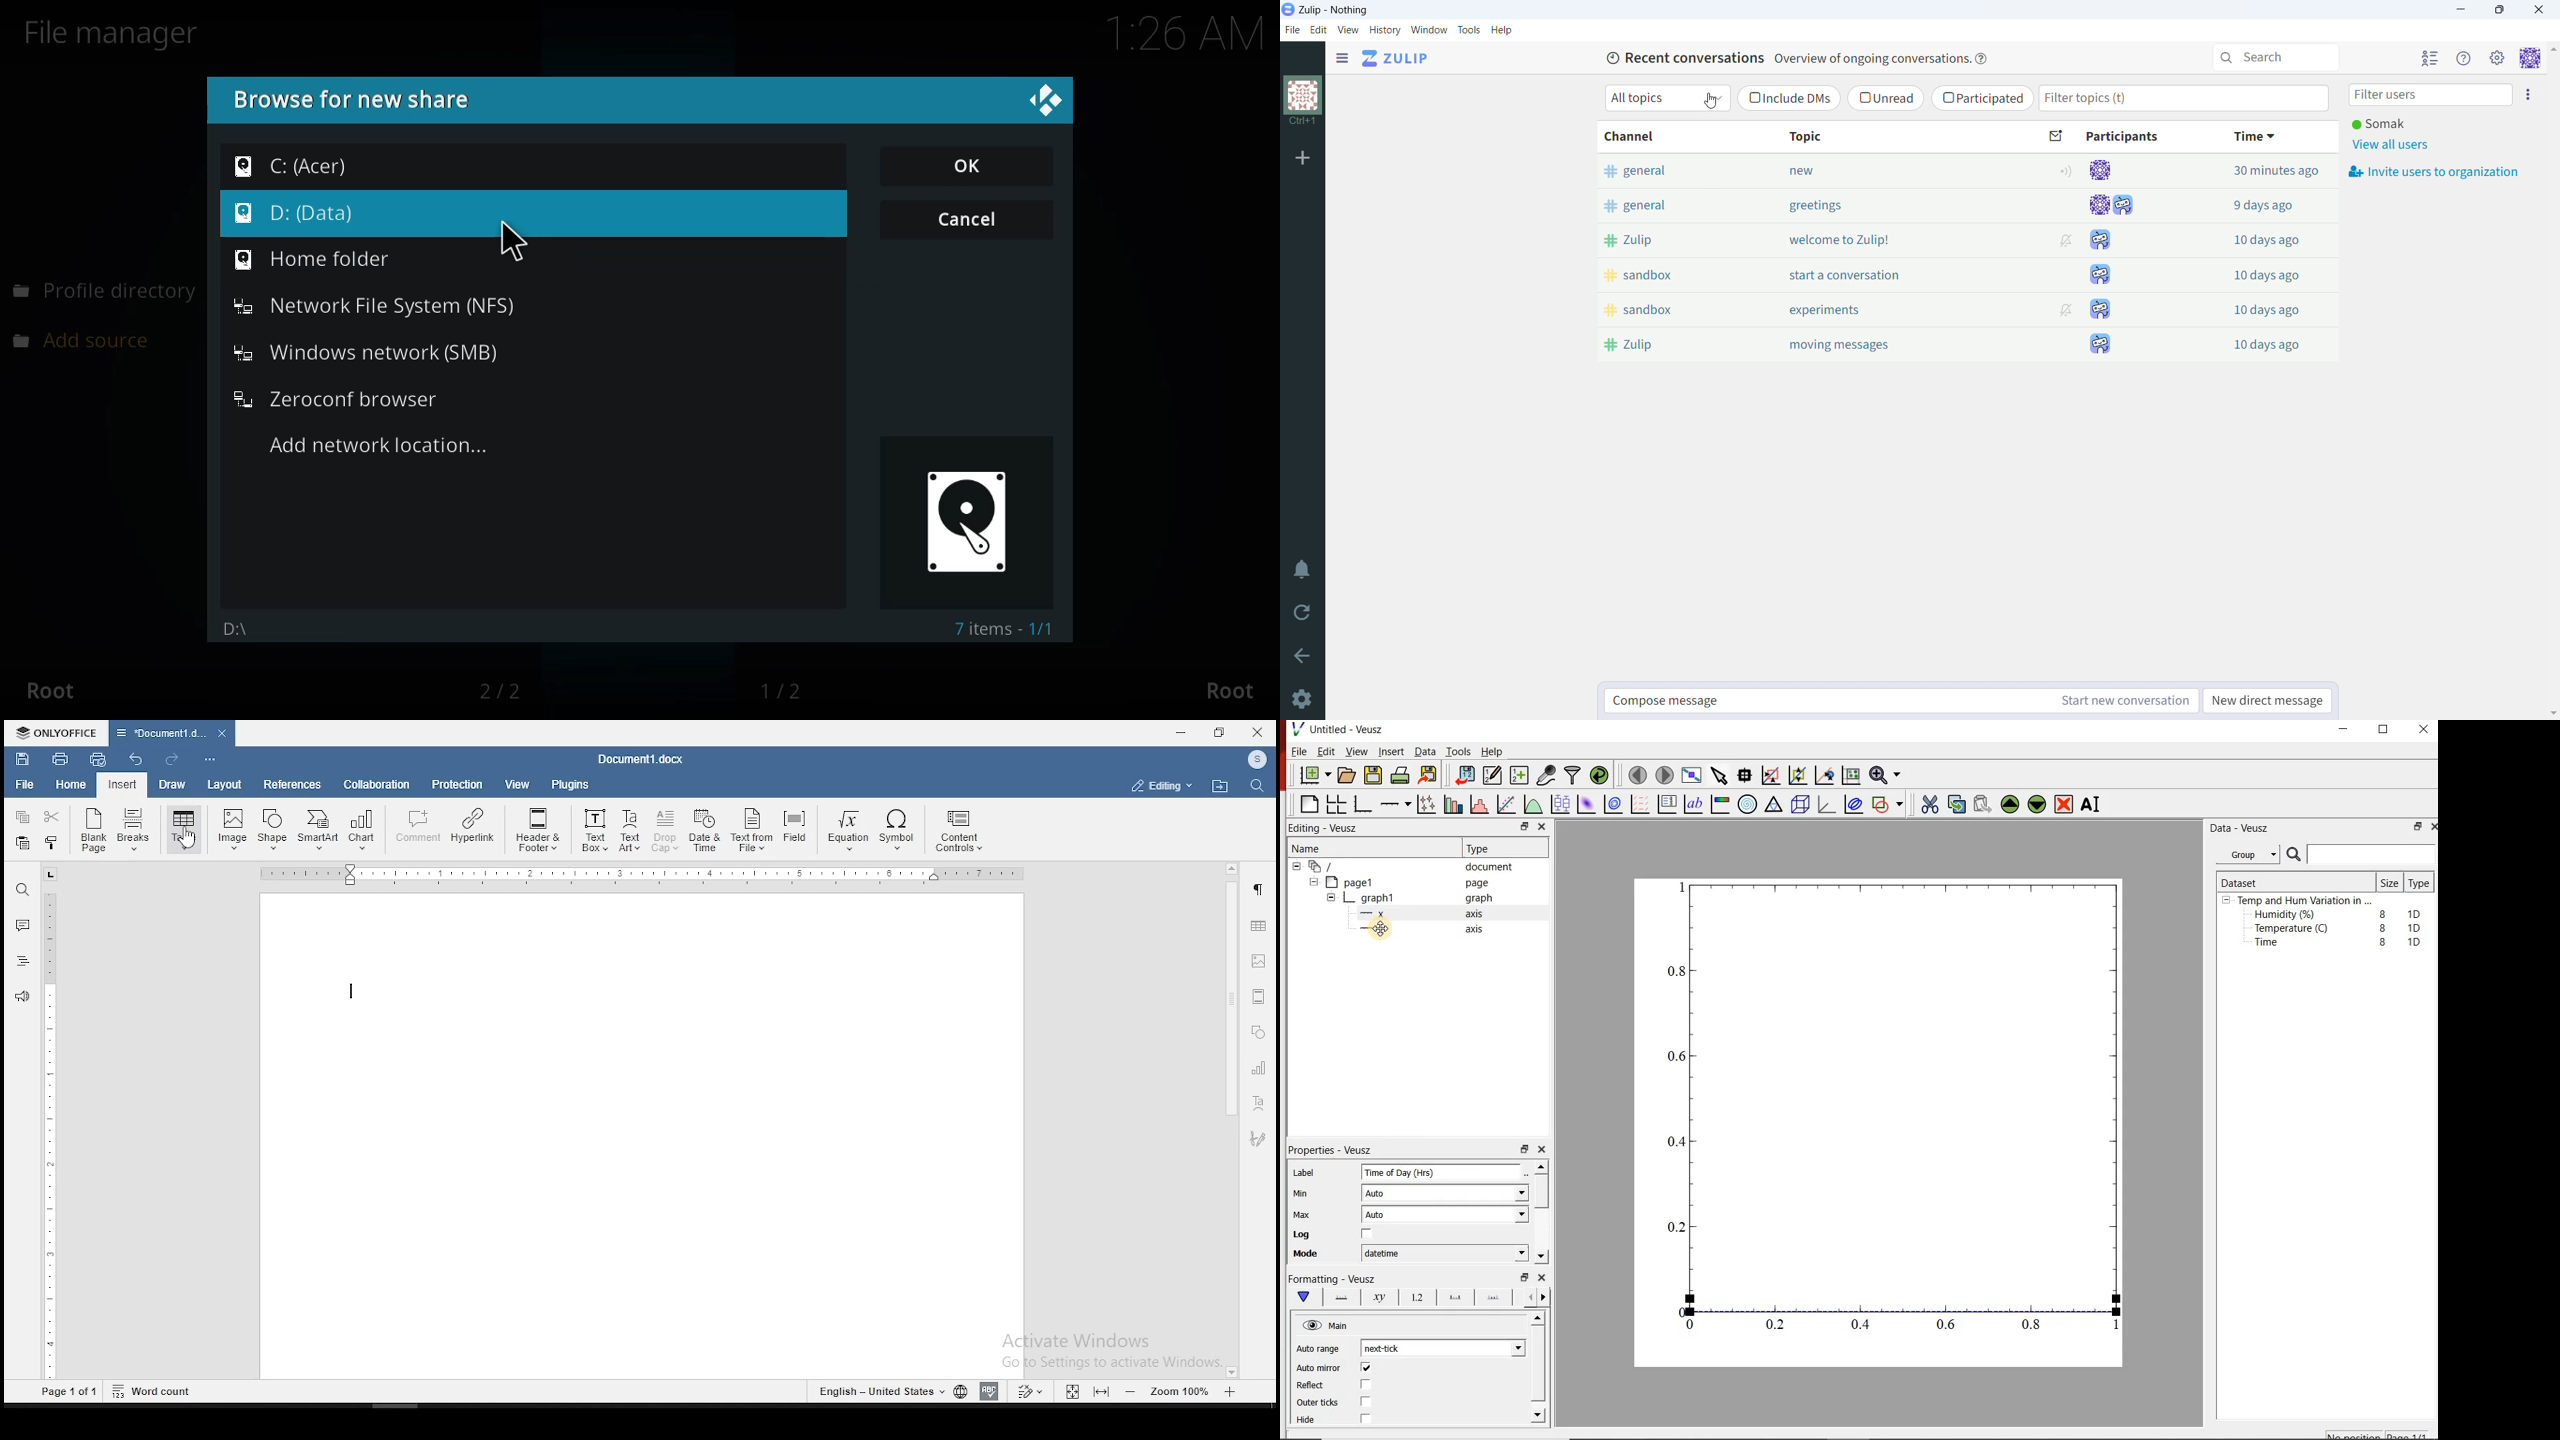 The height and width of the screenshot is (1456, 2576). What do you see at coordinates (1303, 159) in the screenshot?
I see `add organization` at bounding box center [1303, 159].